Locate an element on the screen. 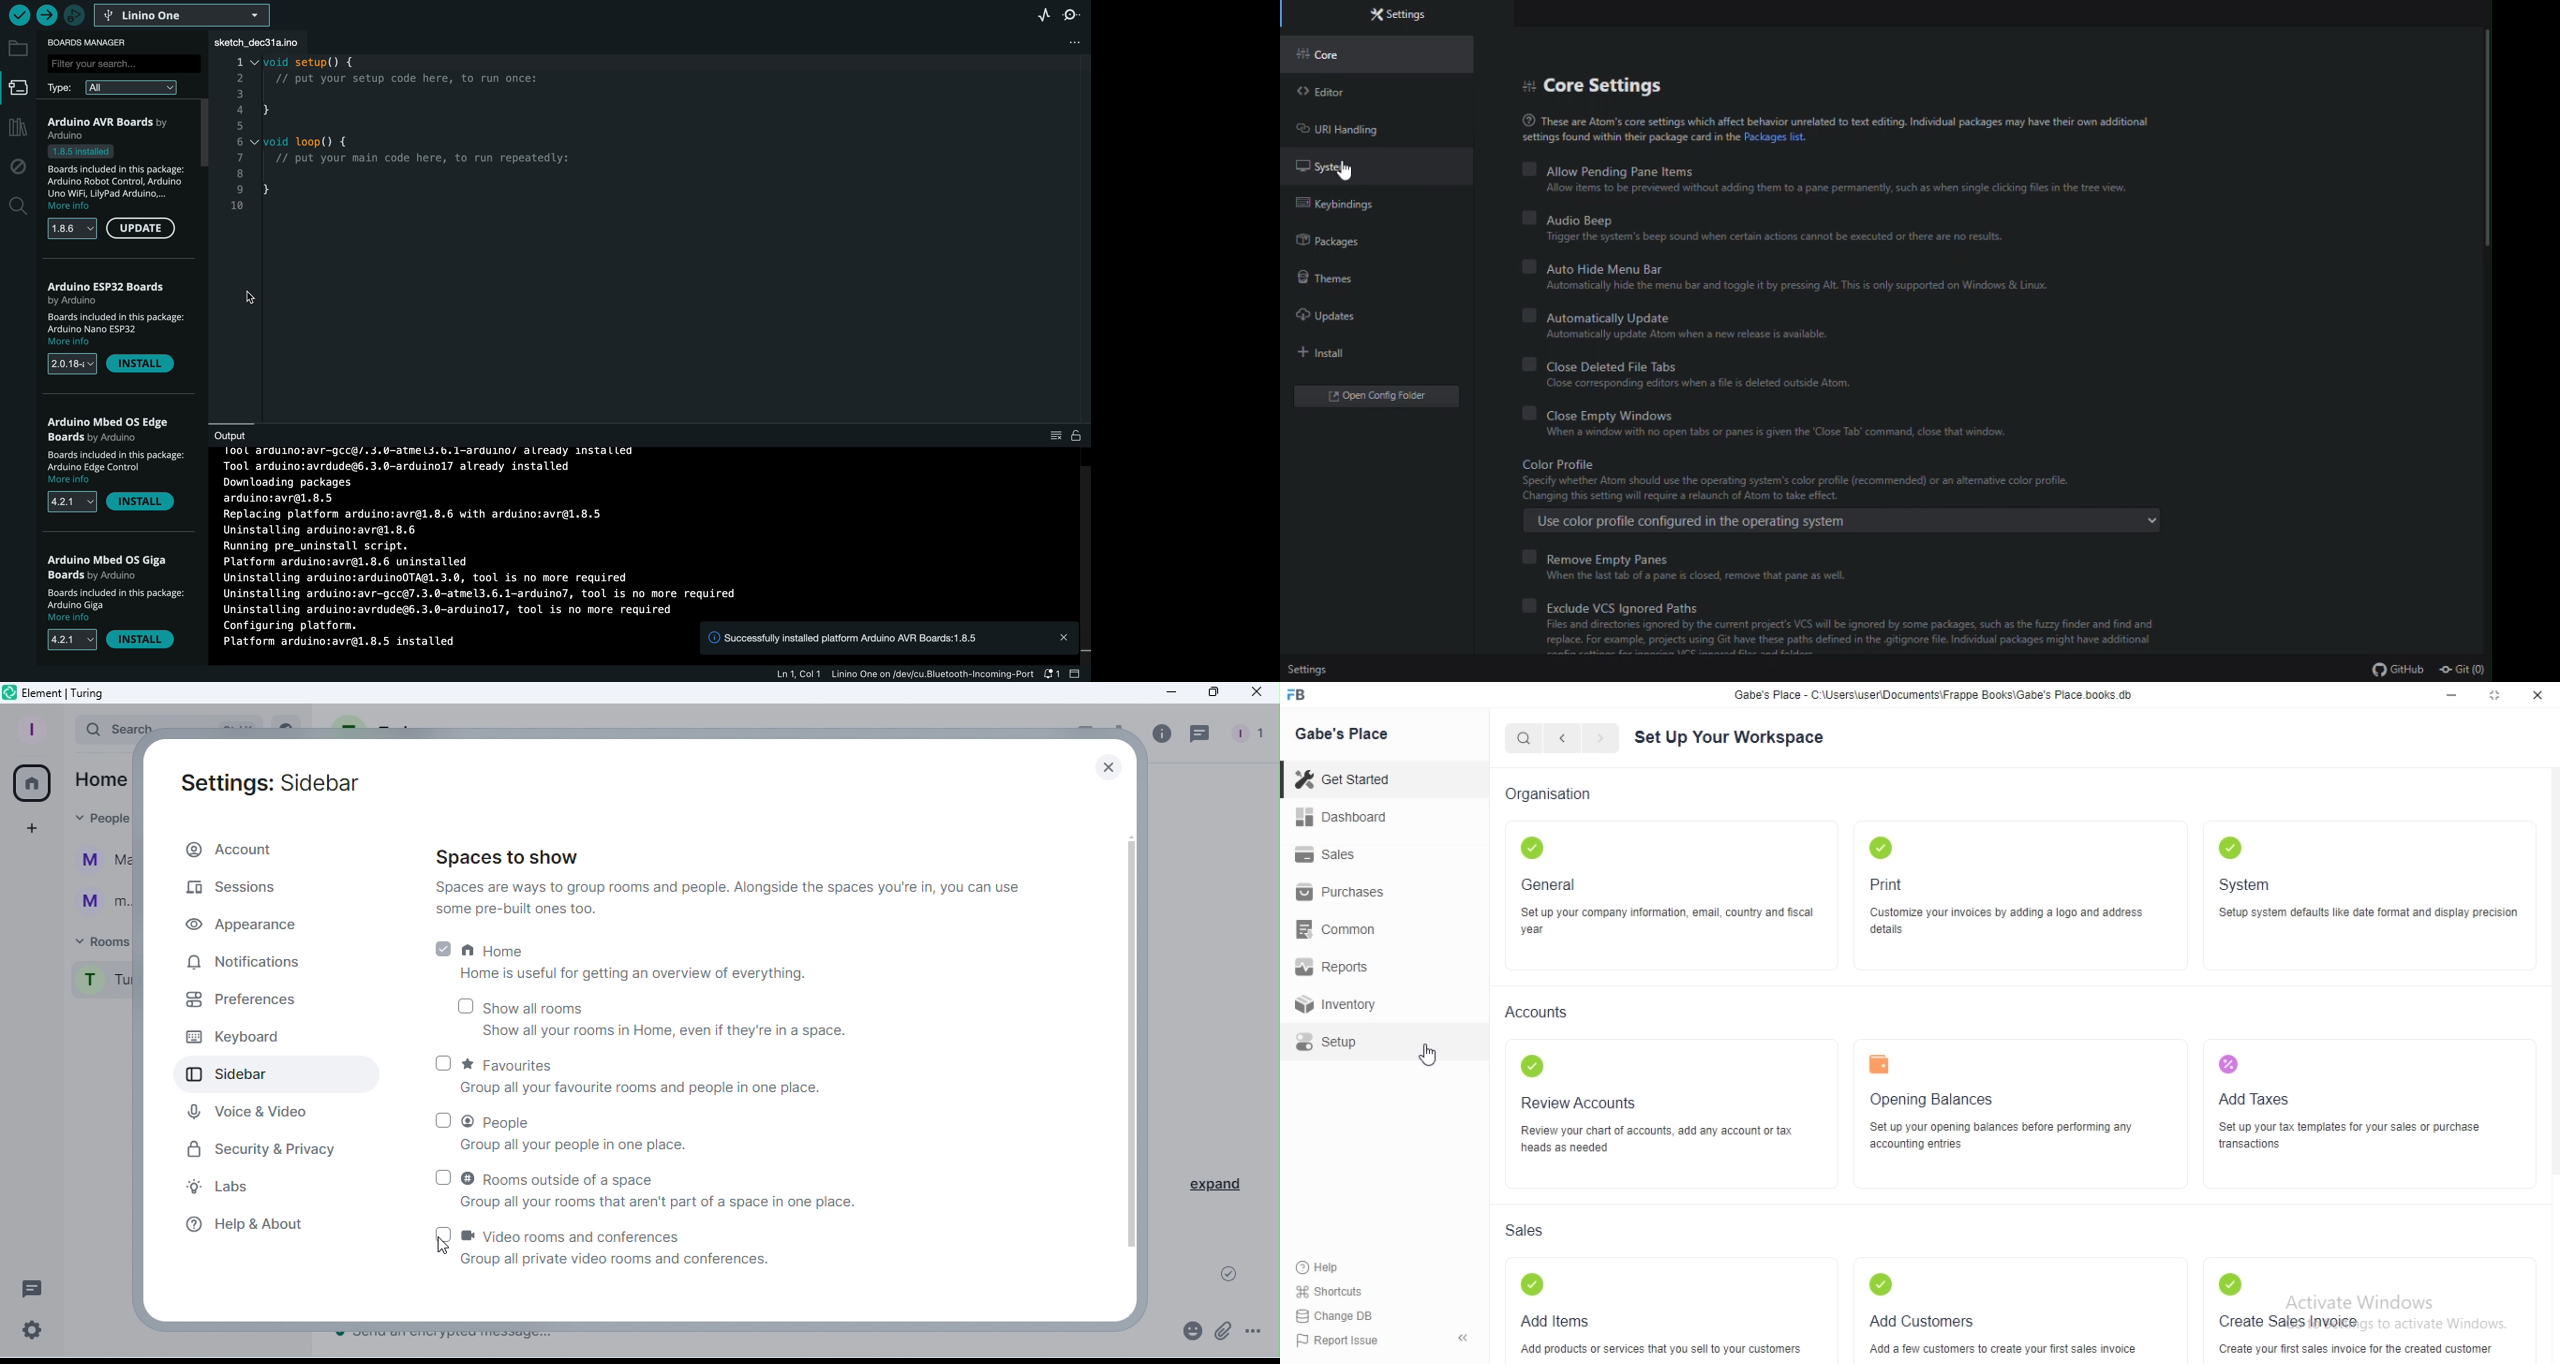 Image resolution: width=2576 pixels, height=1372 pixels. Create Sales Invoice. Create your first sales invoice for the created customer is located at coordinates (2360, 1309).